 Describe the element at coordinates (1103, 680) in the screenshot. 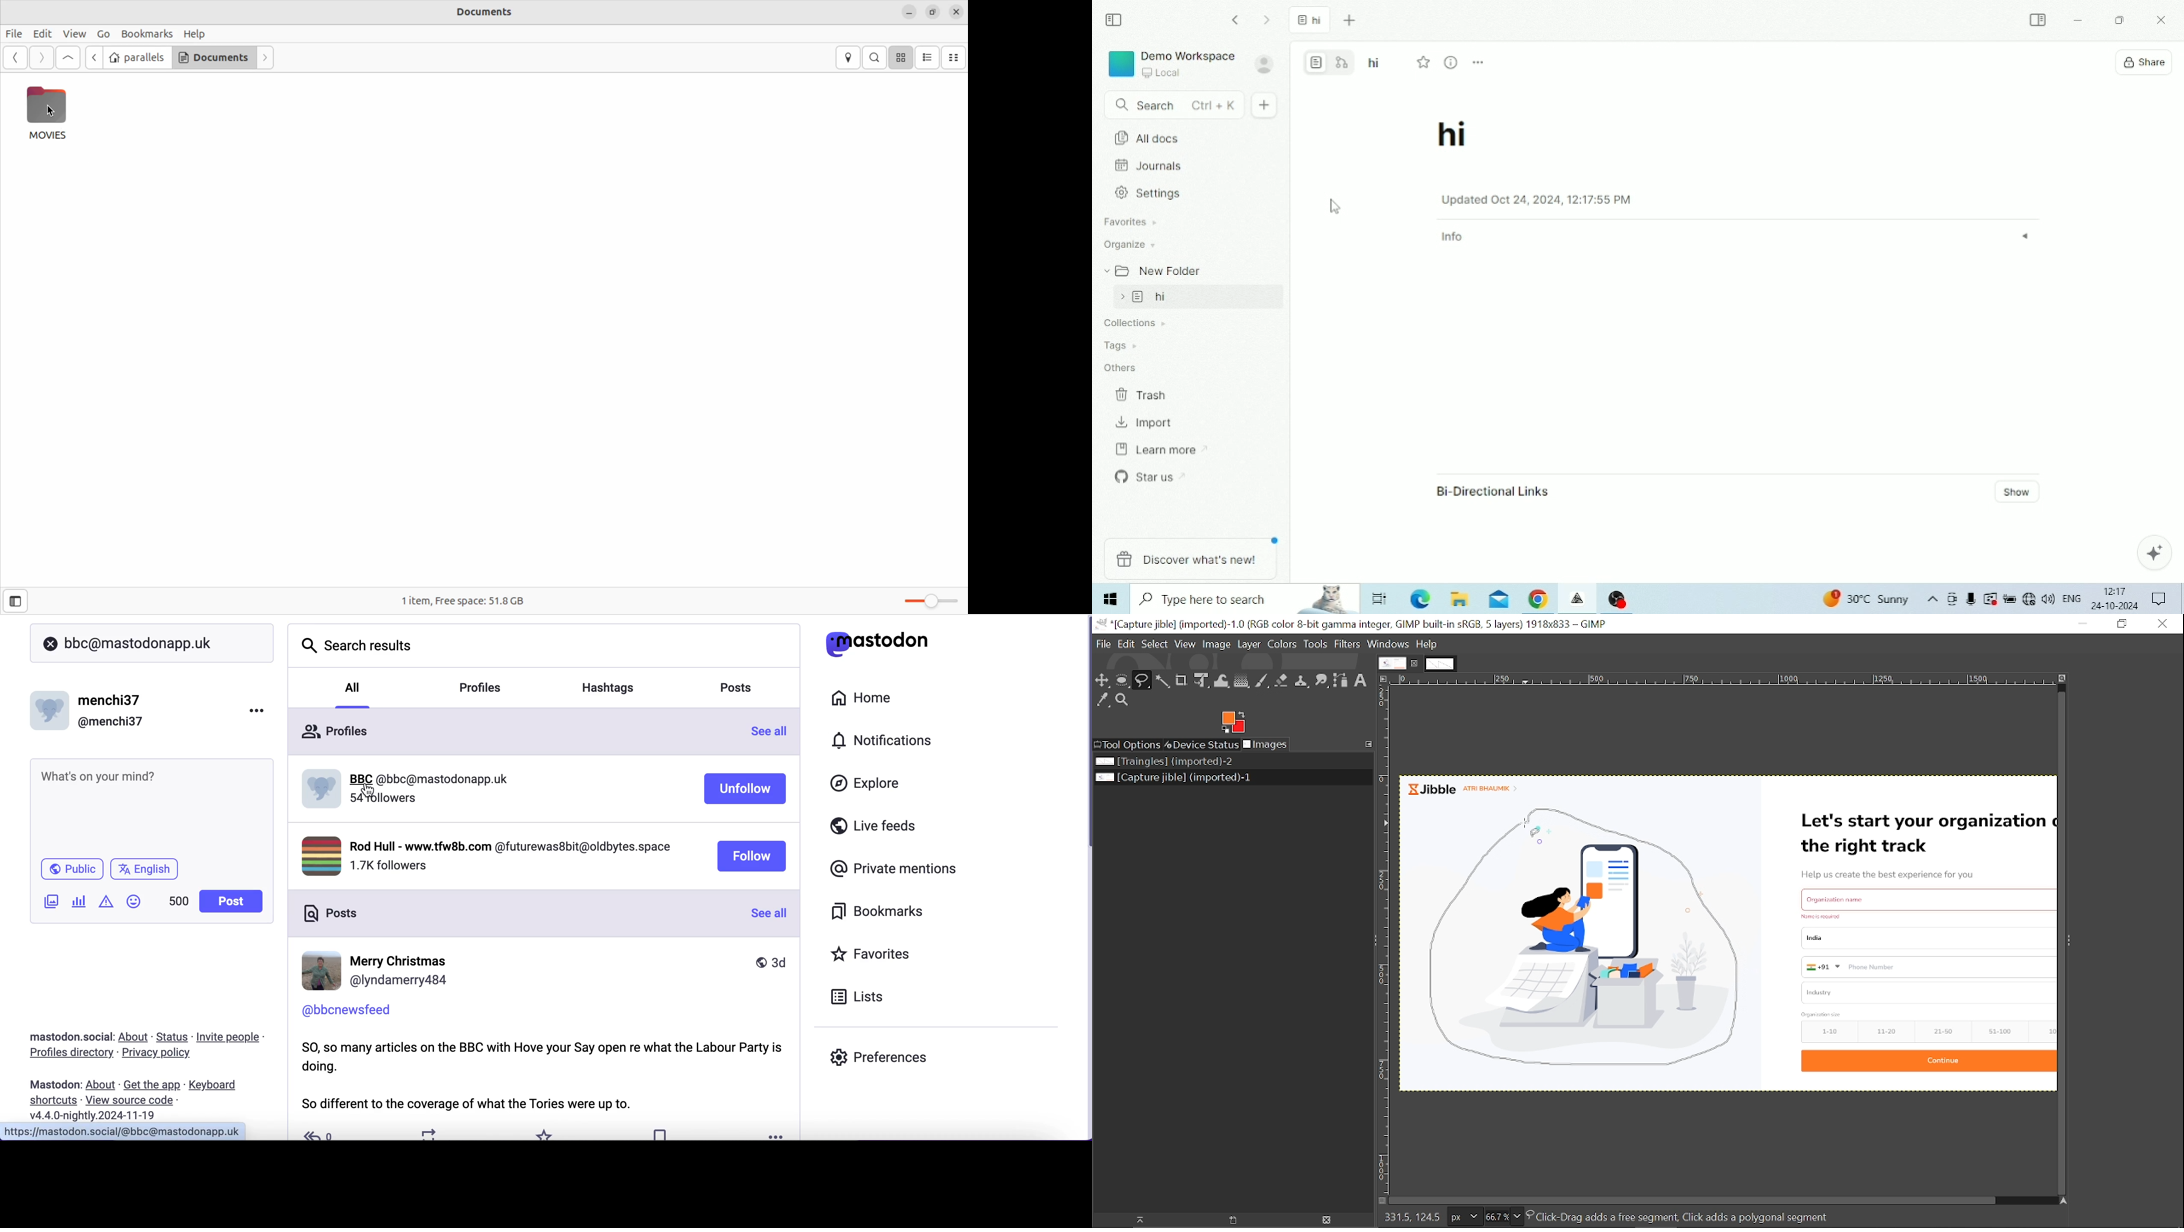

I see `Move tool` at that location.